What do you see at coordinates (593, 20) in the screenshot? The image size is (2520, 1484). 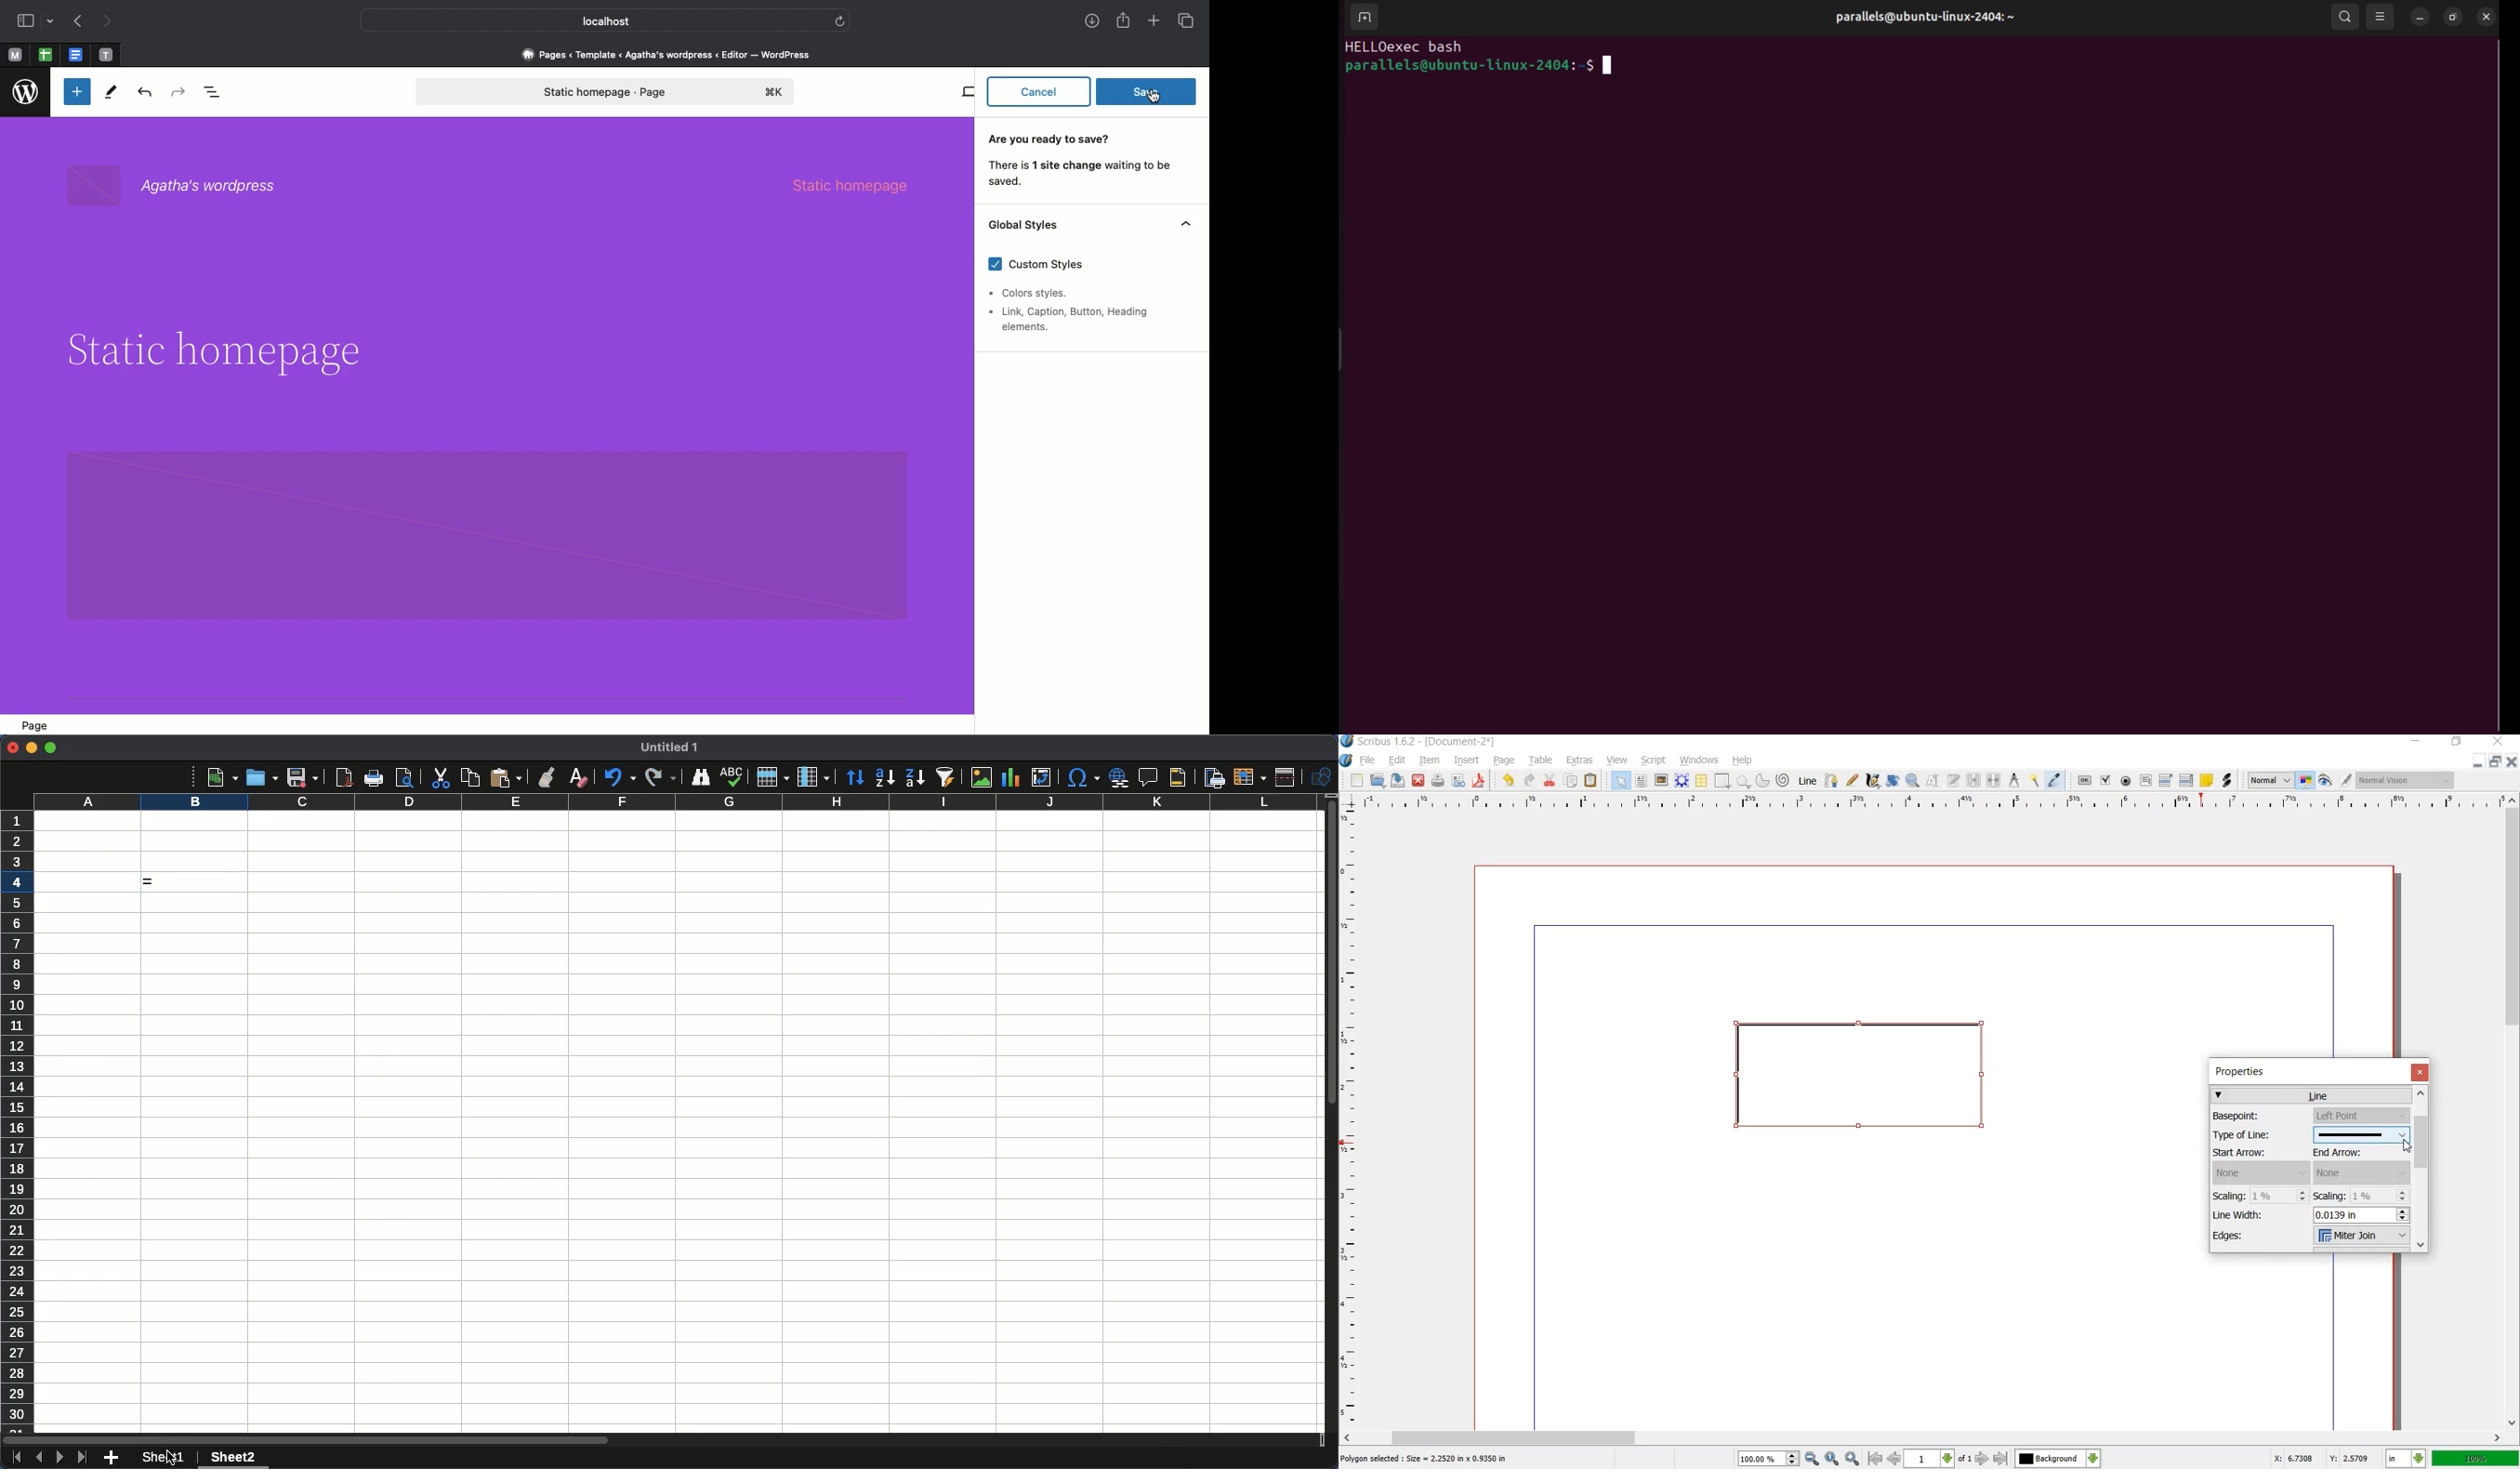 I see `Local host` at bounding box center [593, 20].